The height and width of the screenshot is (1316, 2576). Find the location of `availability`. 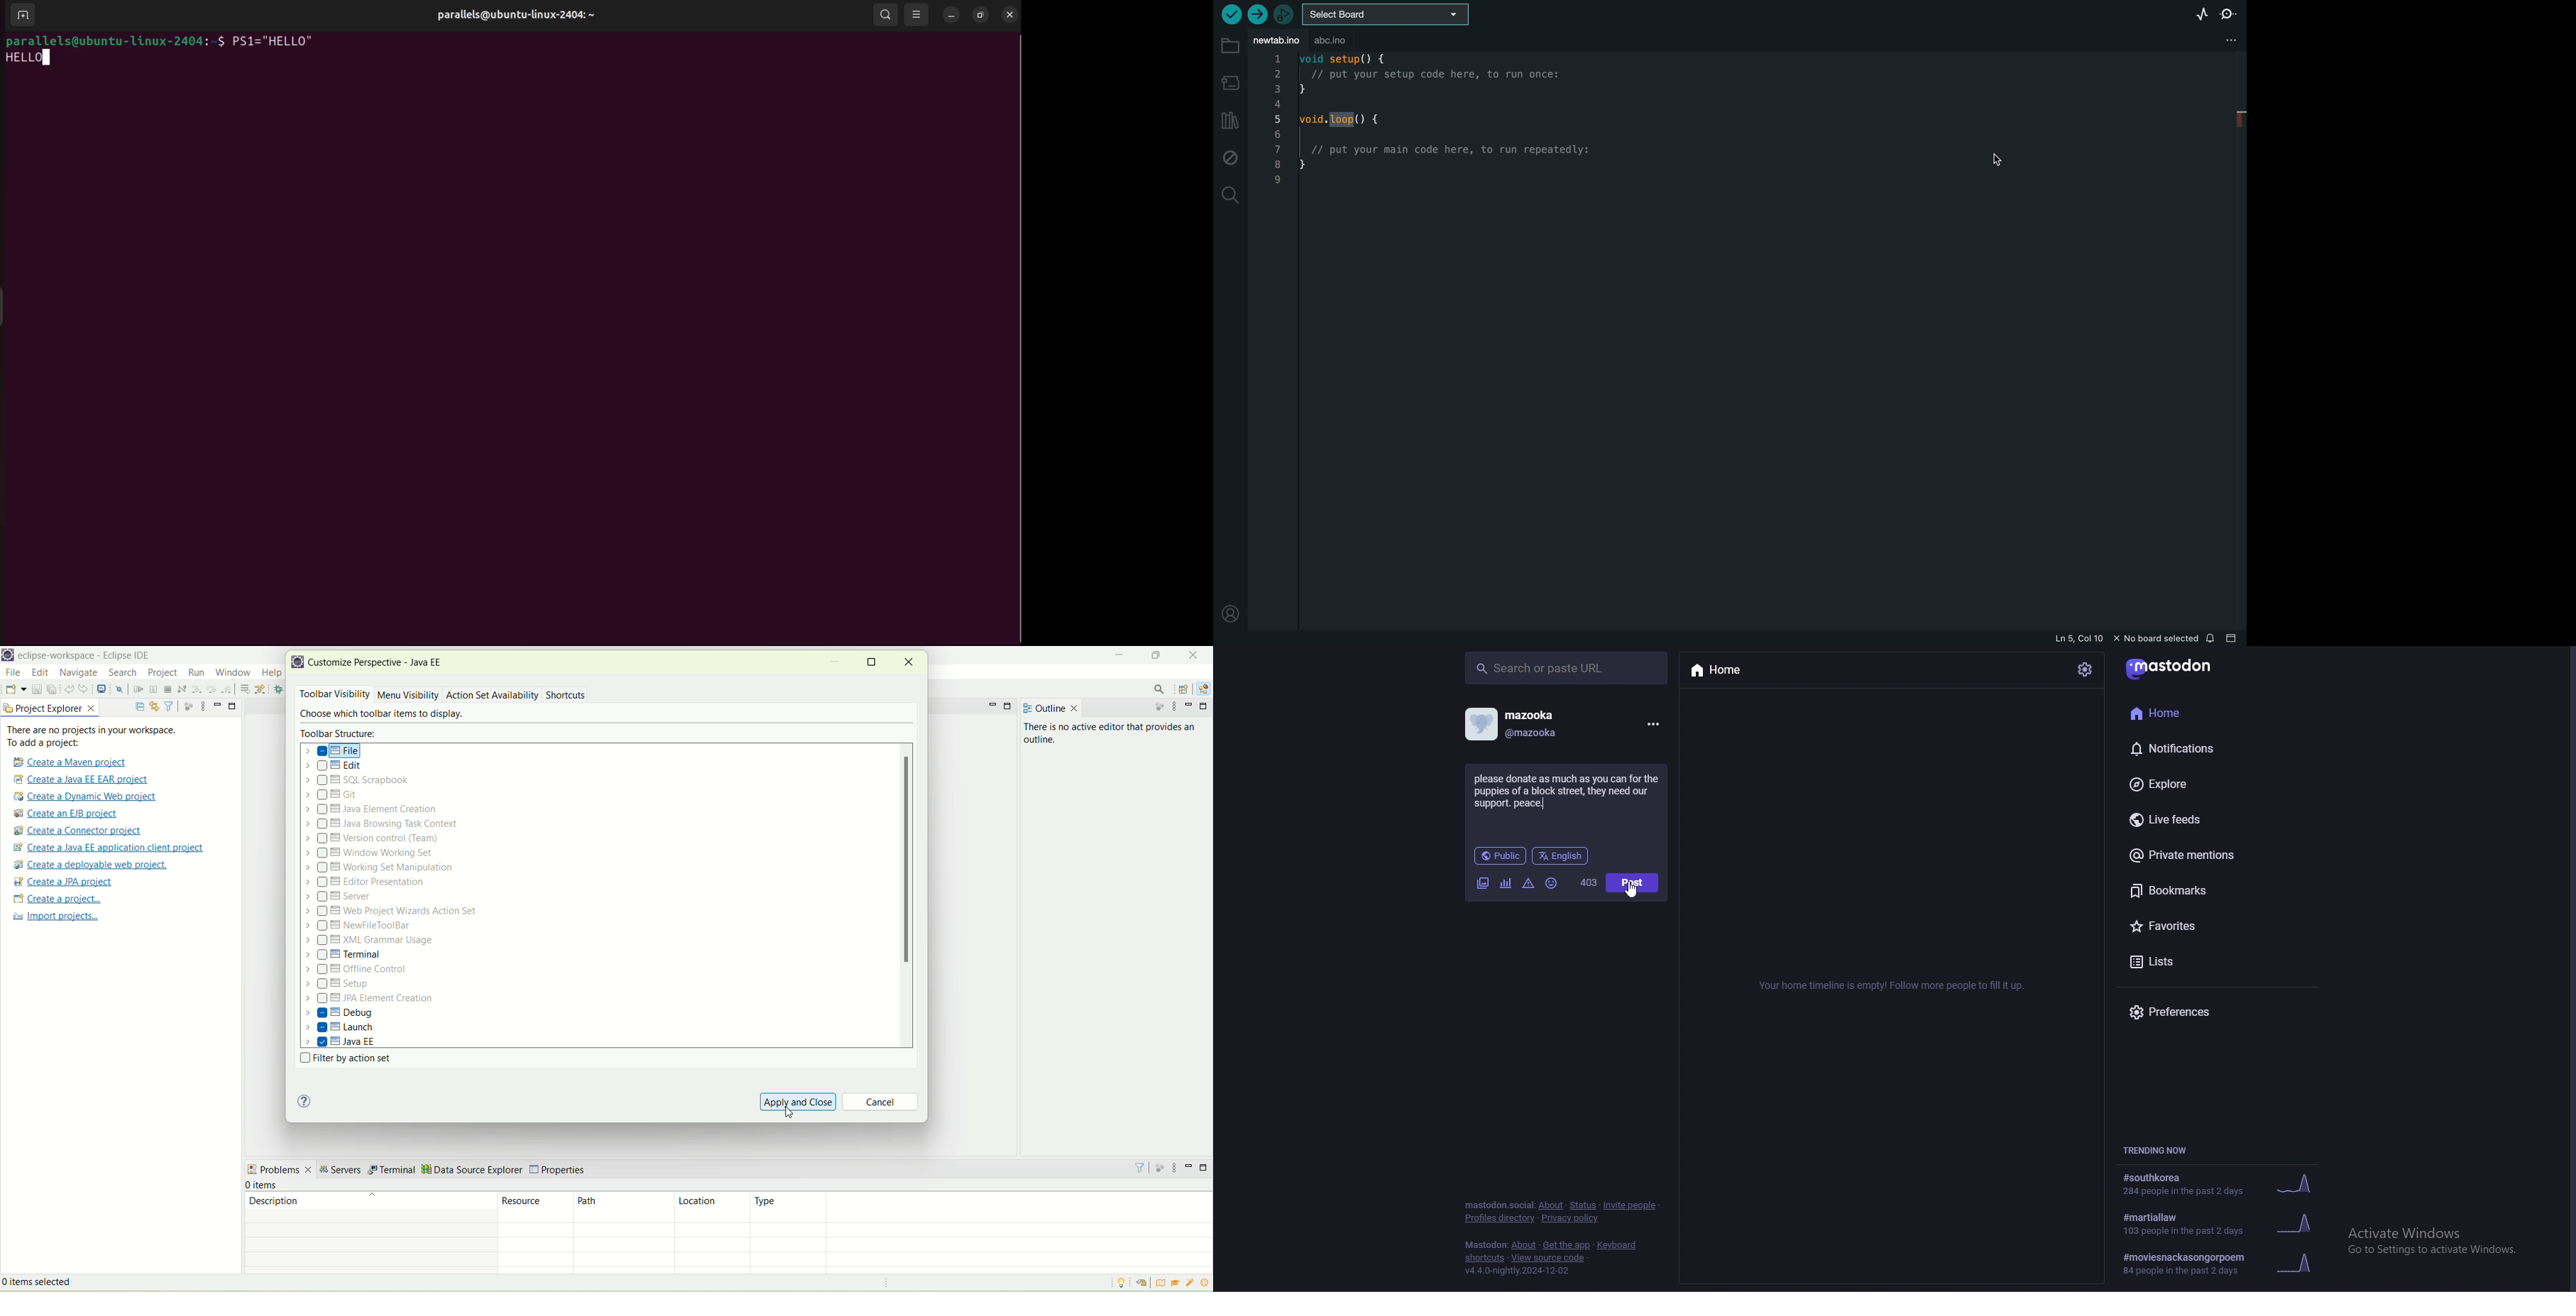

availability is located at coordinates (519, 694).